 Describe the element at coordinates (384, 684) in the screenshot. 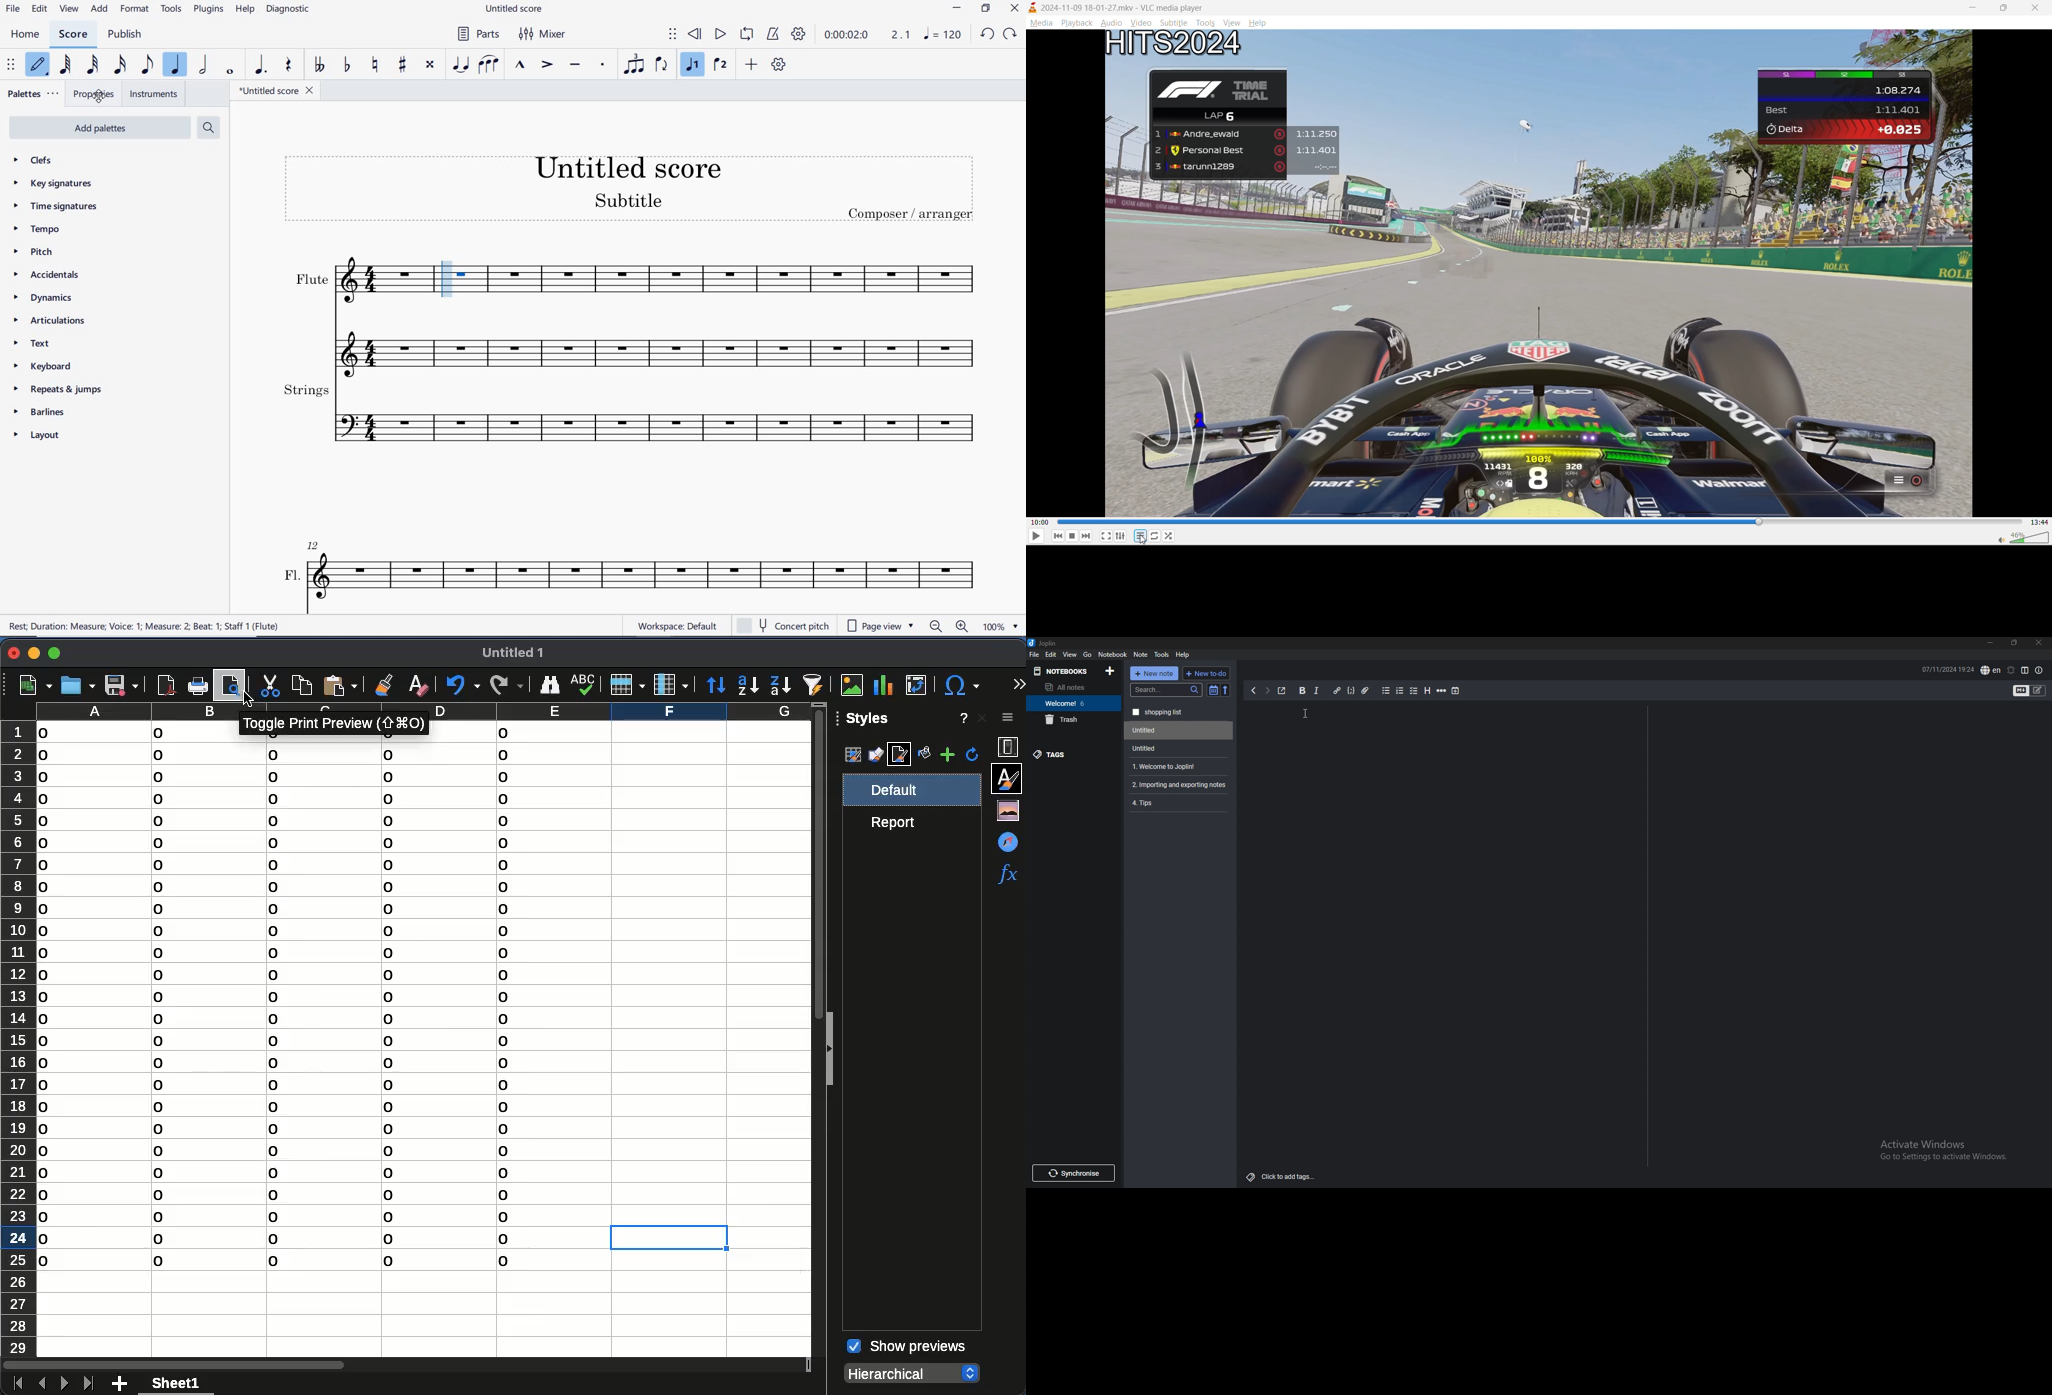

I see `clone formatting` at that location.